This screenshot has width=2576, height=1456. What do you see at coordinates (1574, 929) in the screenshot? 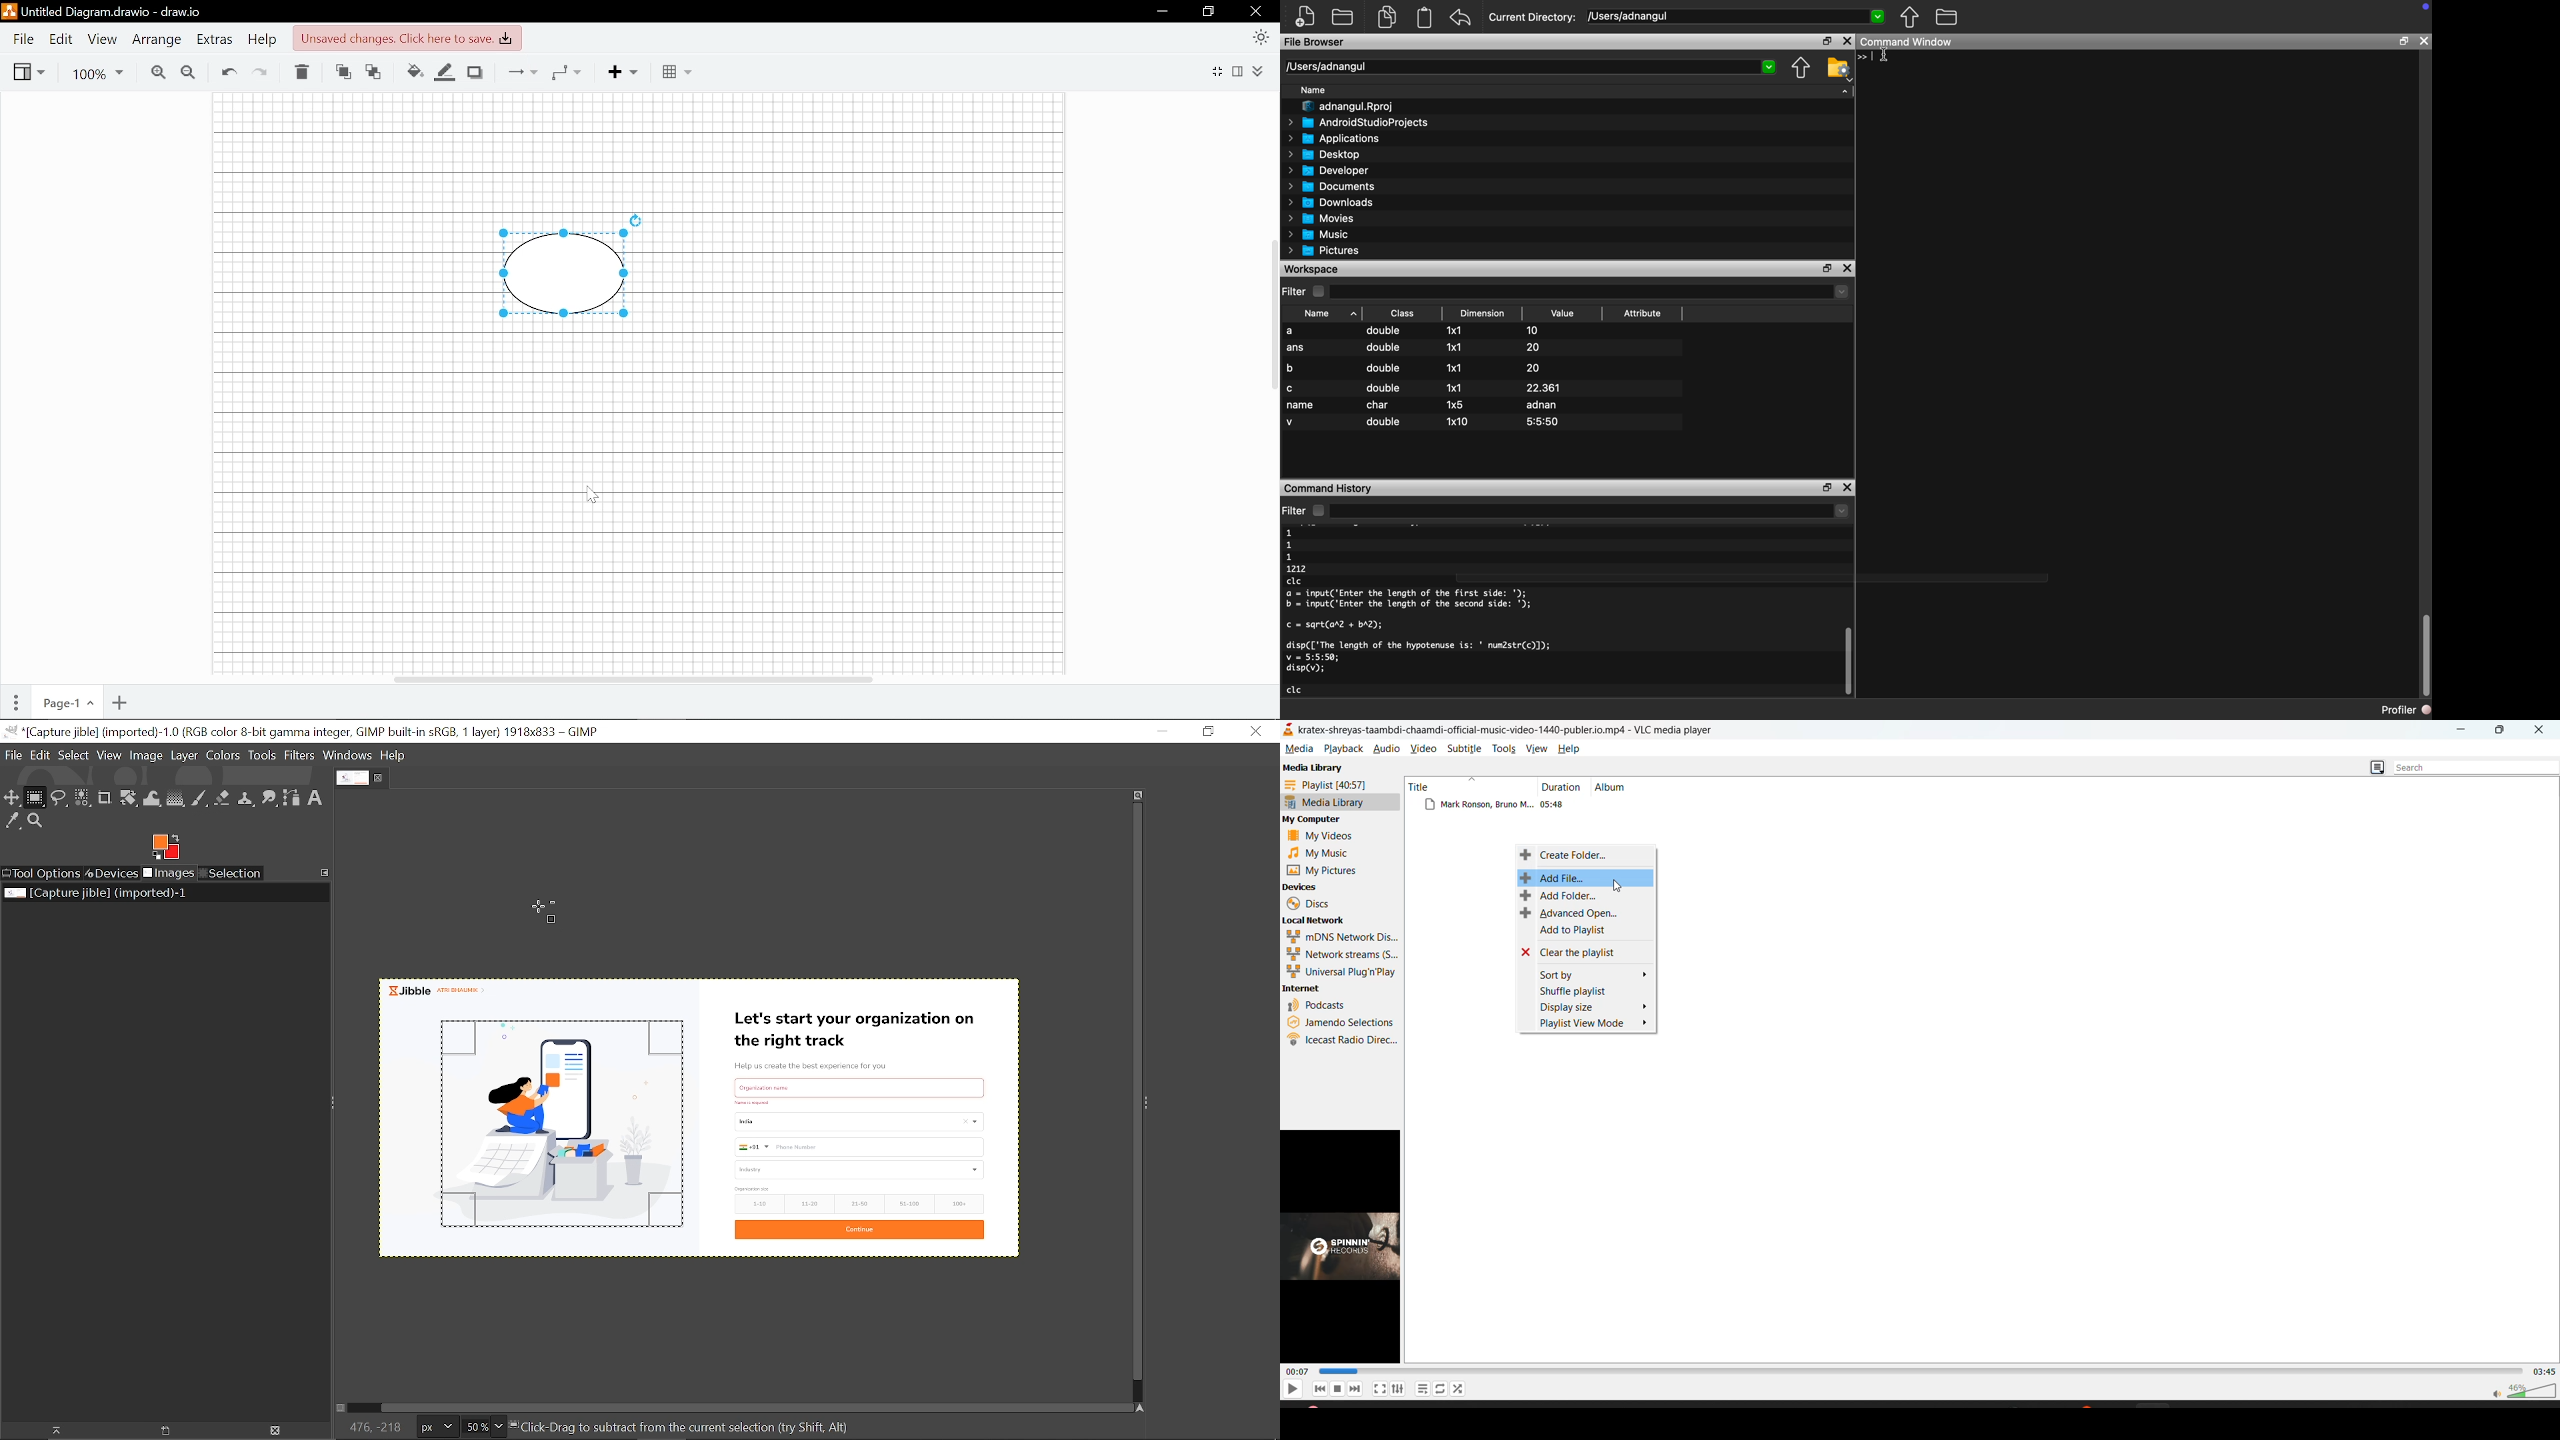
I see `add to playlist` at bounding box center [1574, 929].